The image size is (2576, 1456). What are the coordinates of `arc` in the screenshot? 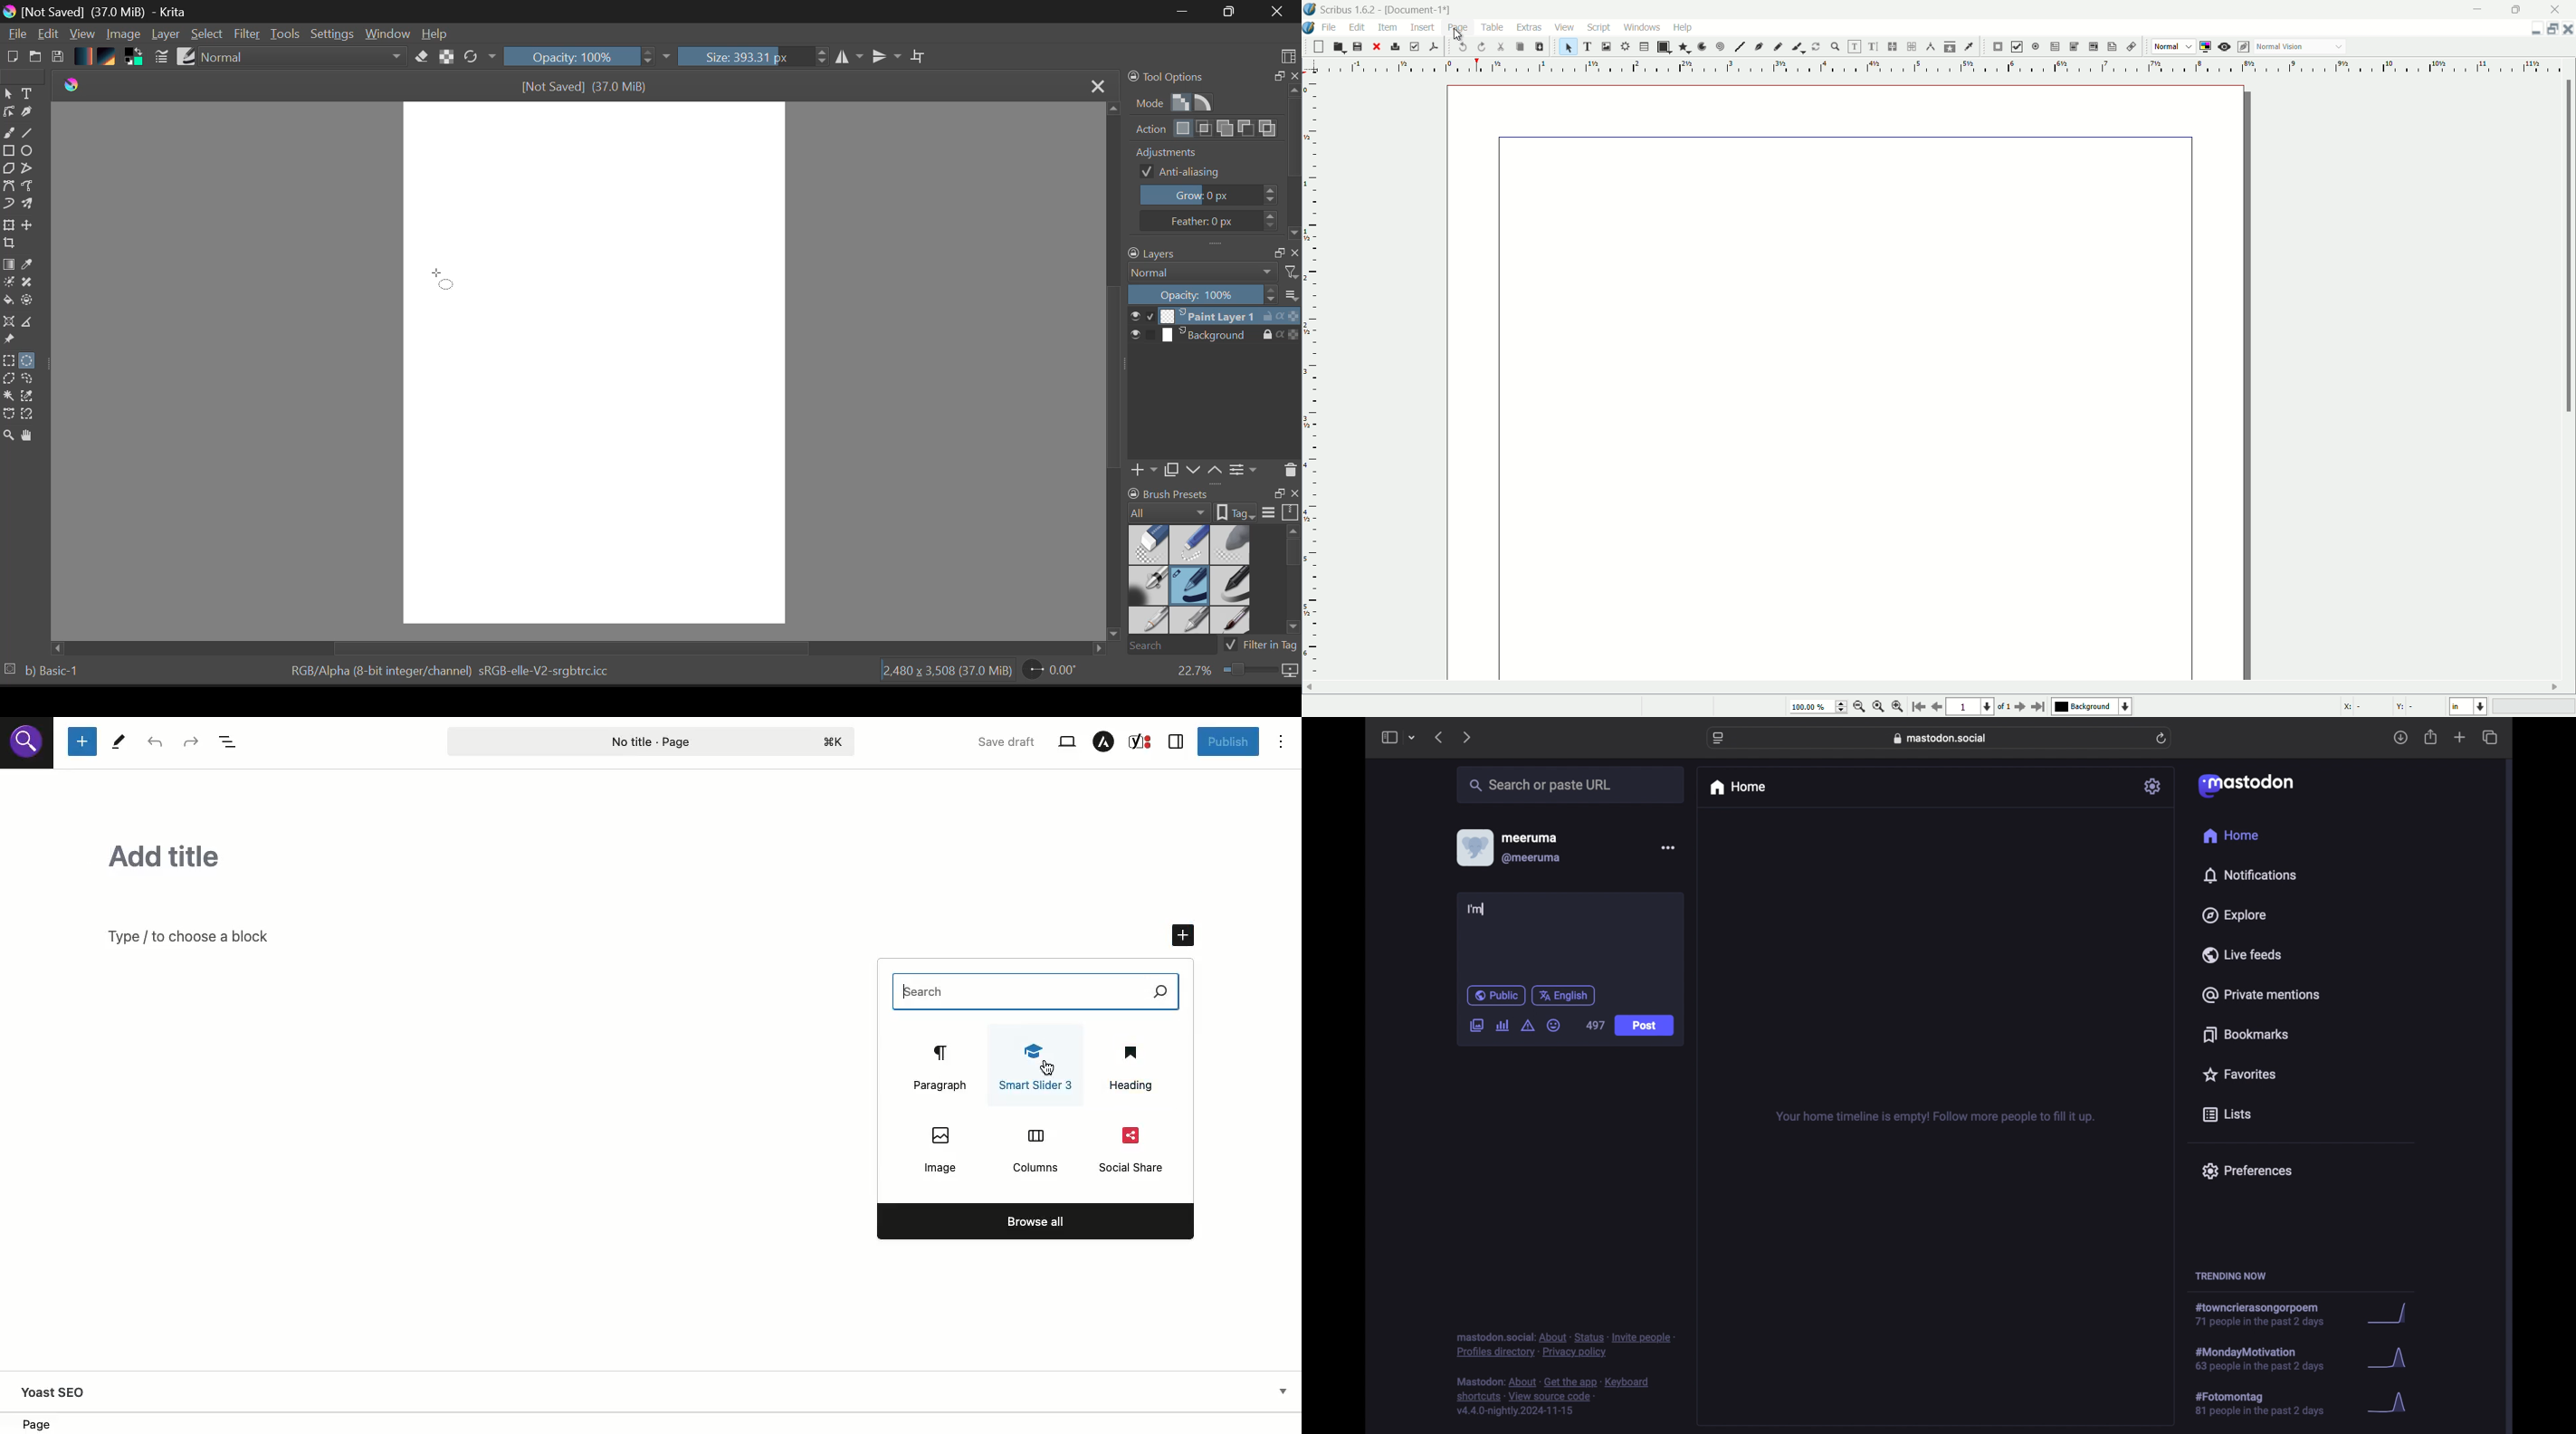 It's located at (1702, 46).